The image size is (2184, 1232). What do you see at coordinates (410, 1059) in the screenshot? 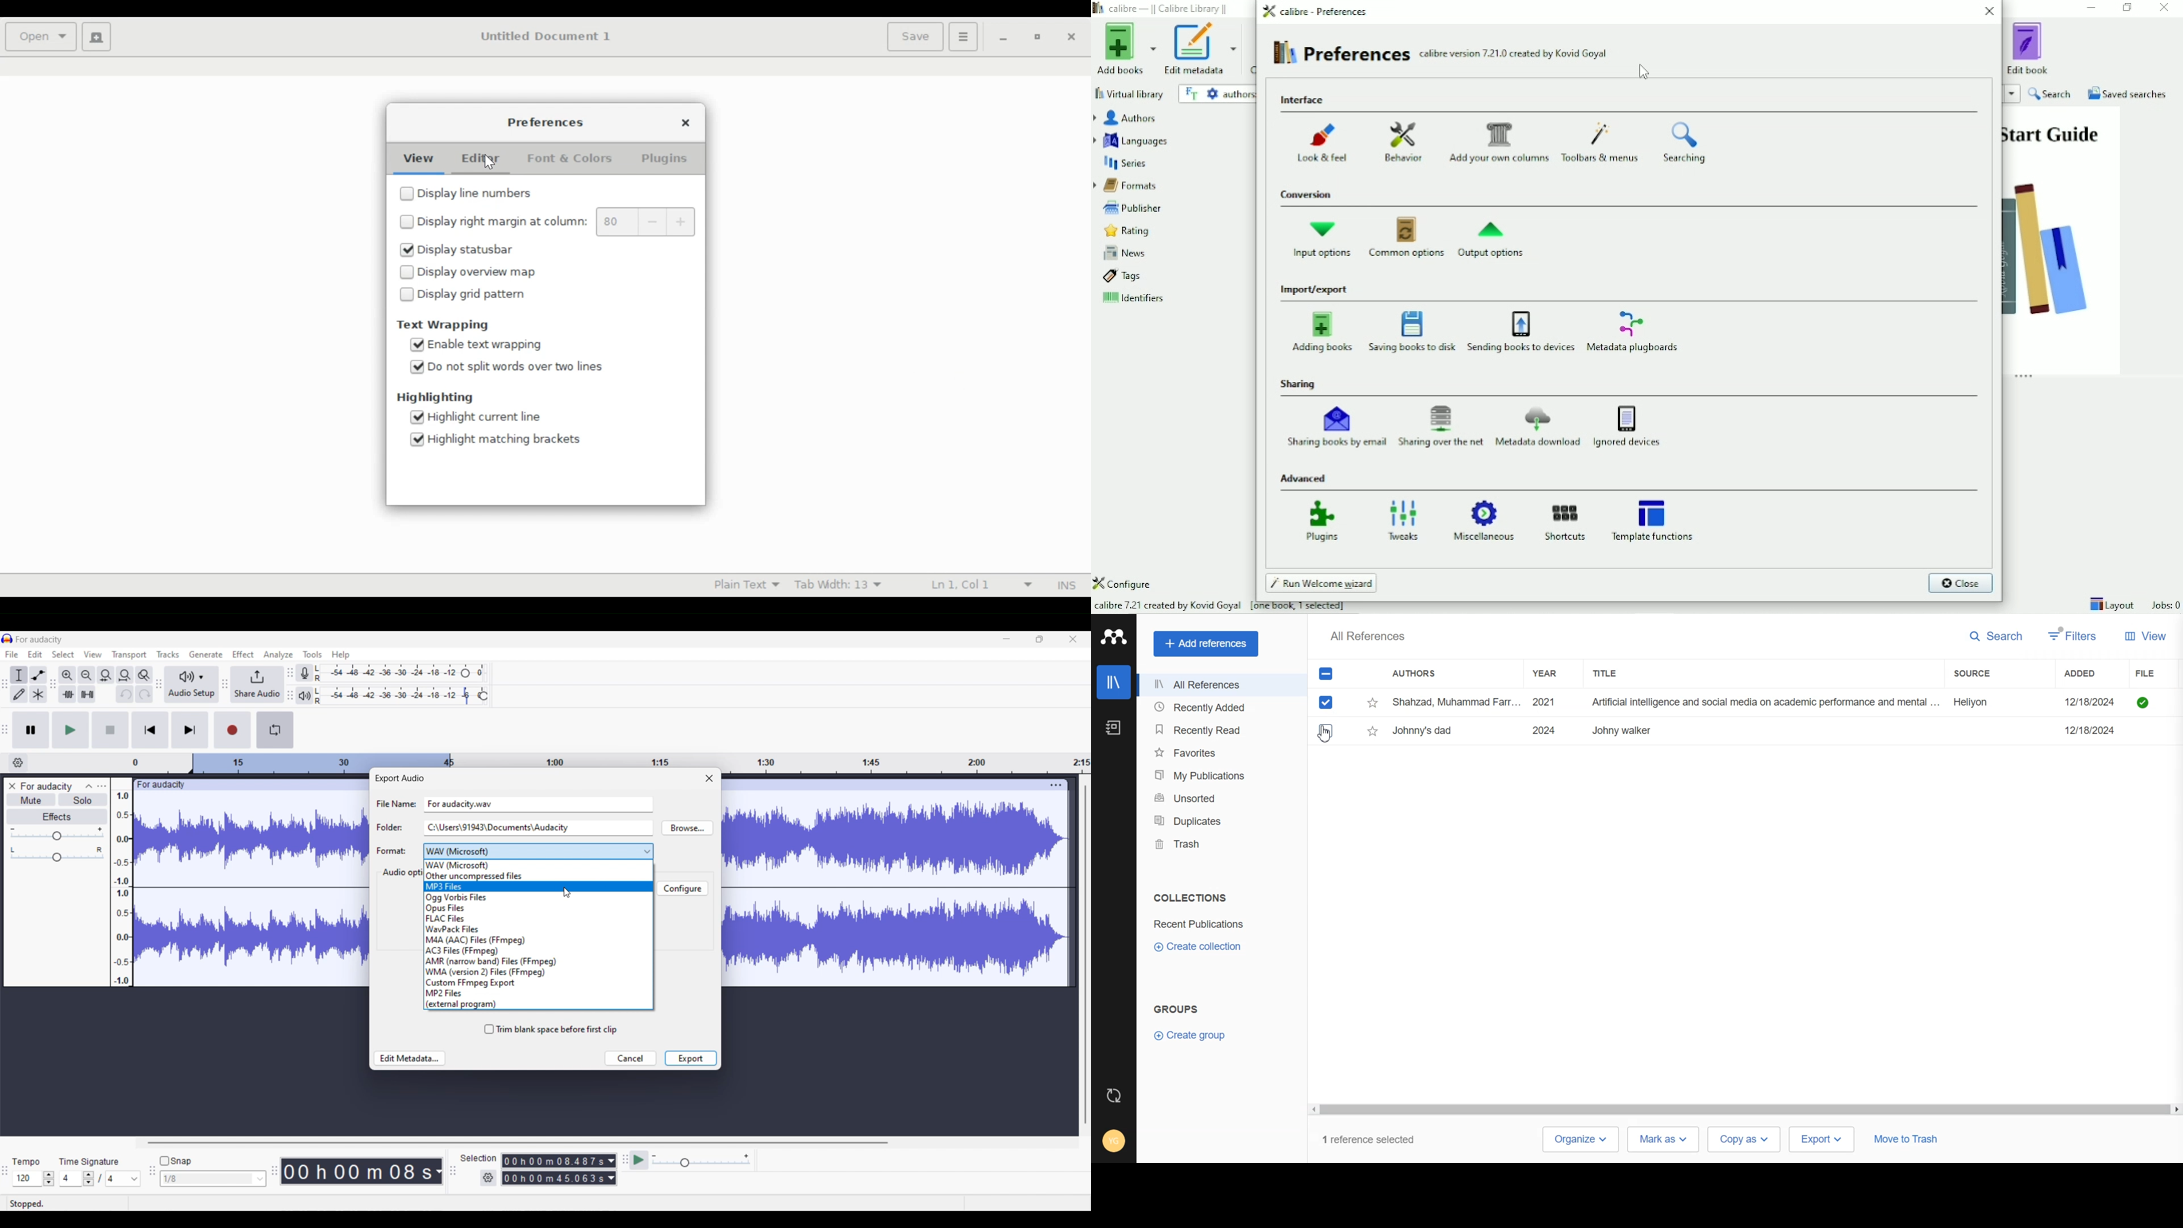
I see `Edit metadata` at bounding box center [410, 1059].